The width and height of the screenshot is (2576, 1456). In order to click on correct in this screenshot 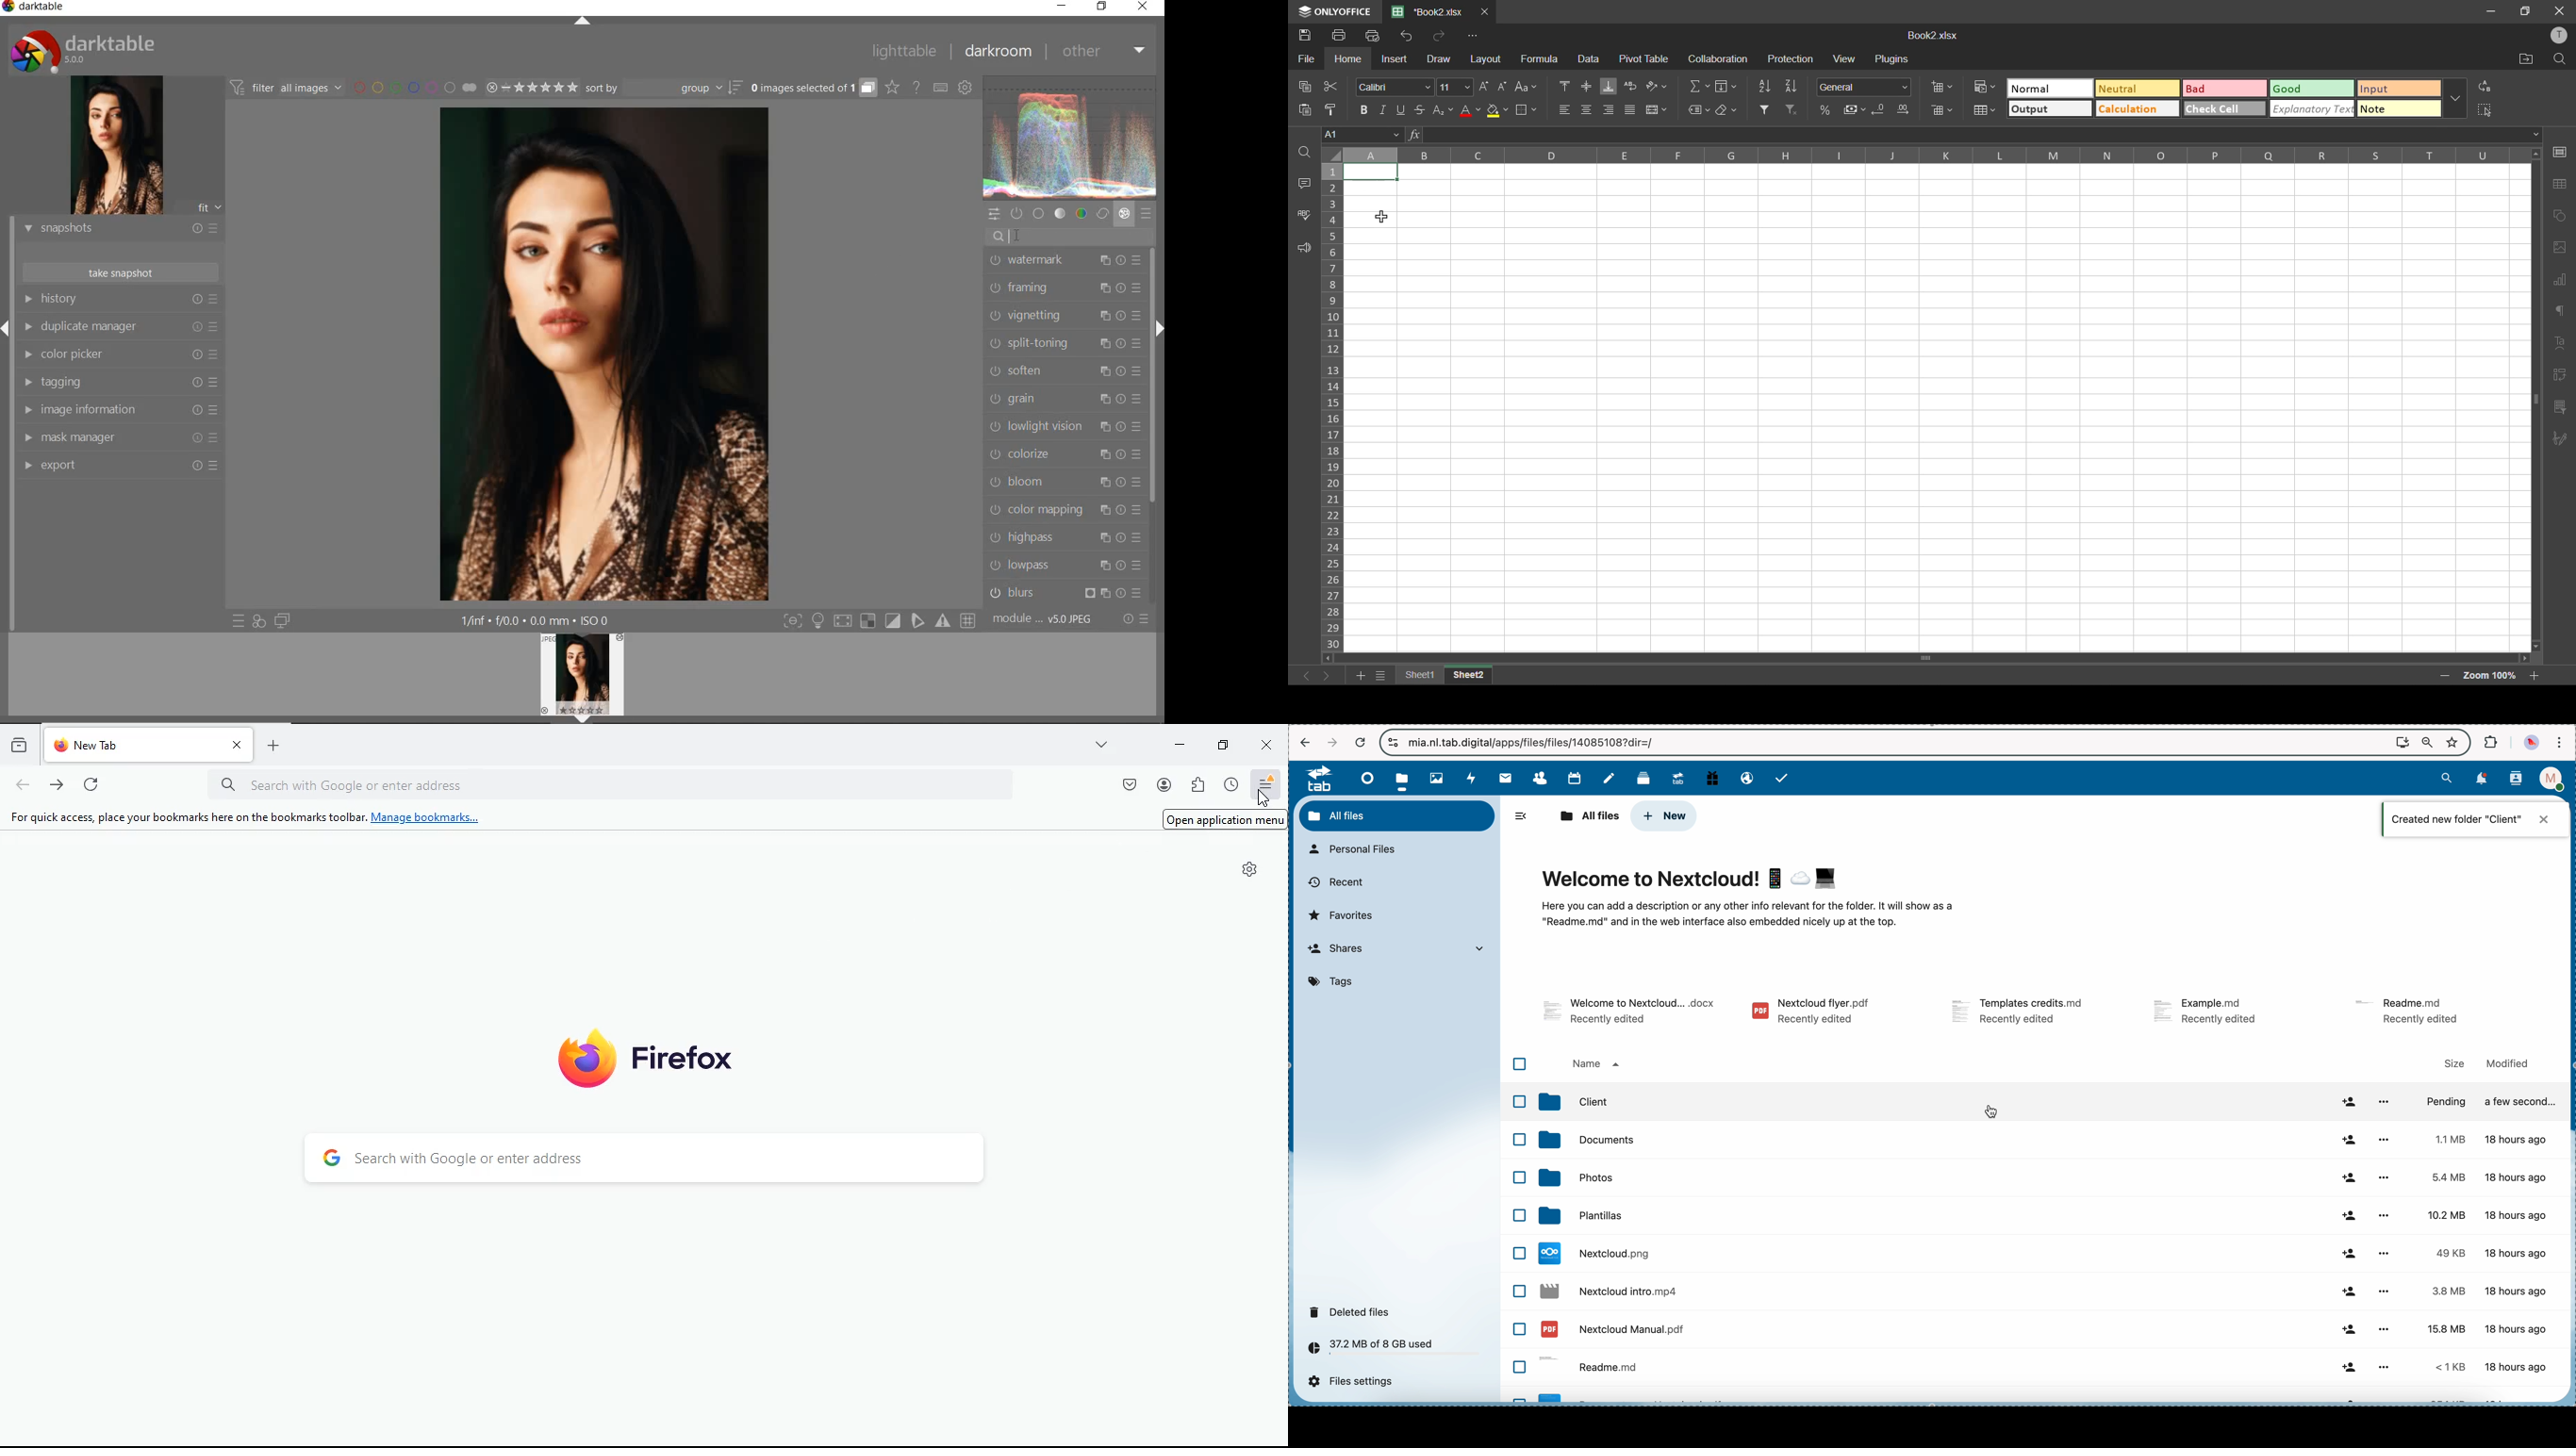, I will do `click(1104, 214)`.